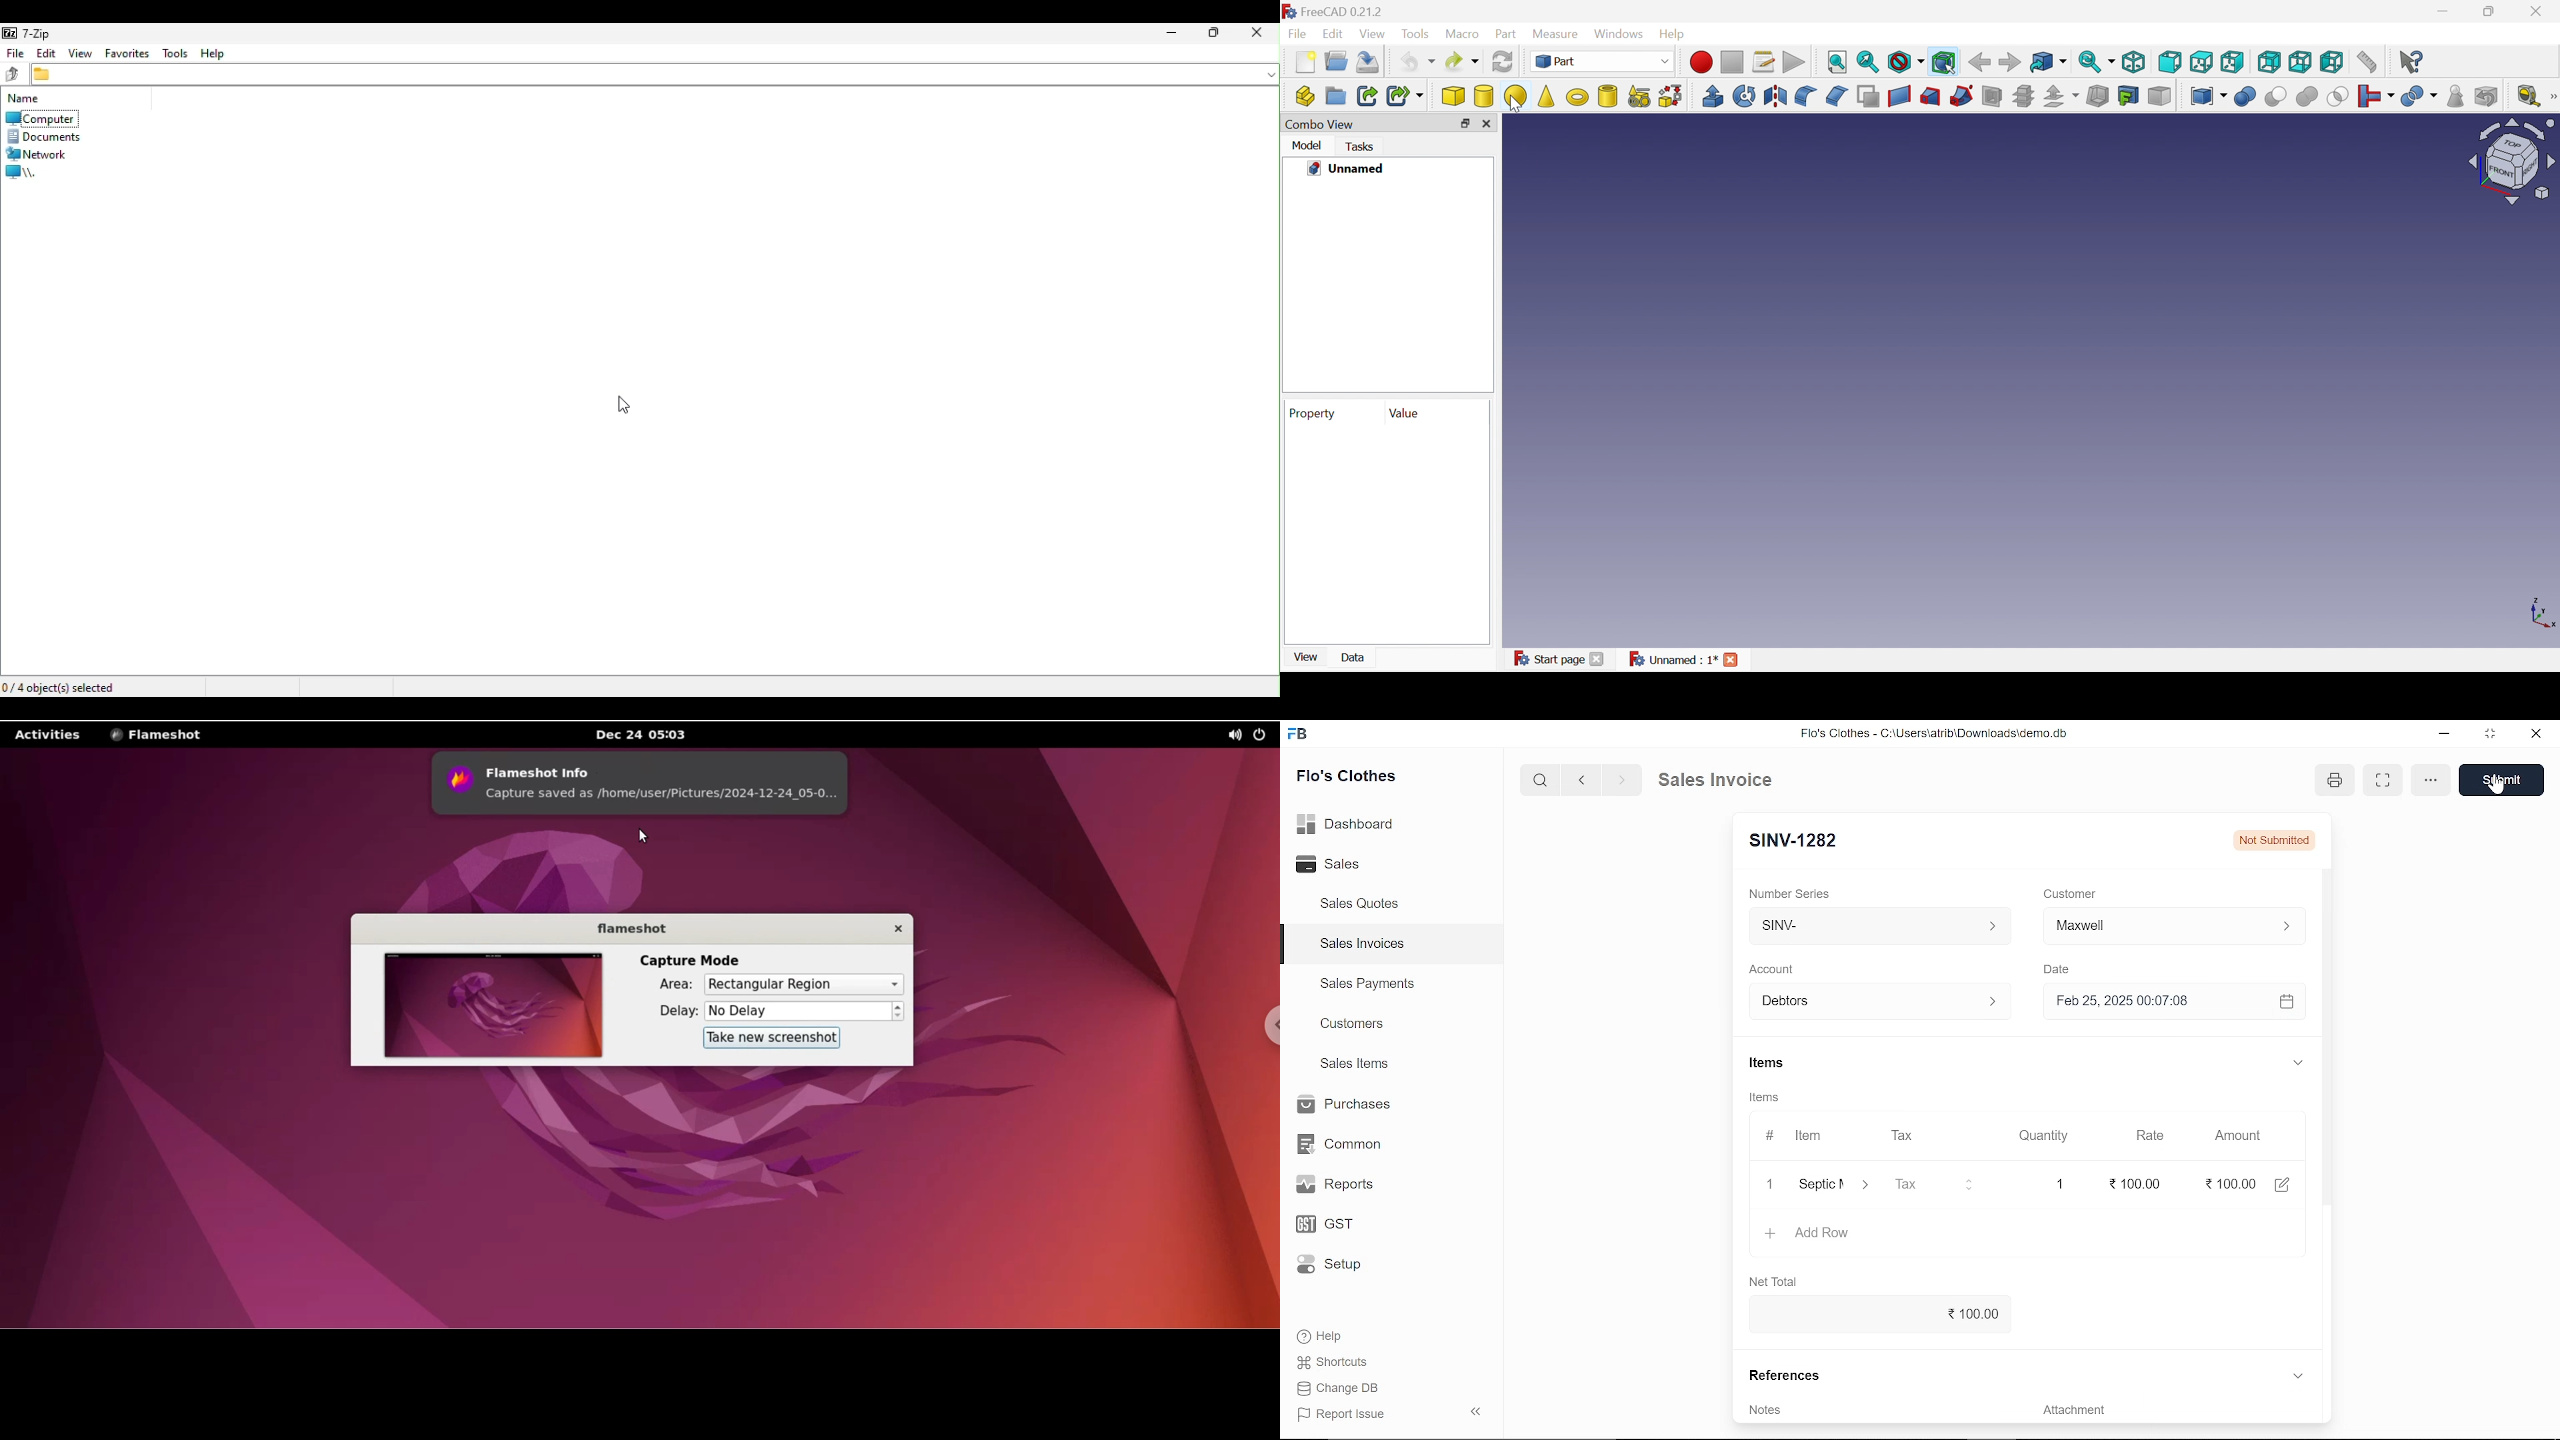 The height and width of the screenshot is (1456, 2576). Describe the element at coordinates (2070, 893) in the screenshot. I see `Customer` at that location.